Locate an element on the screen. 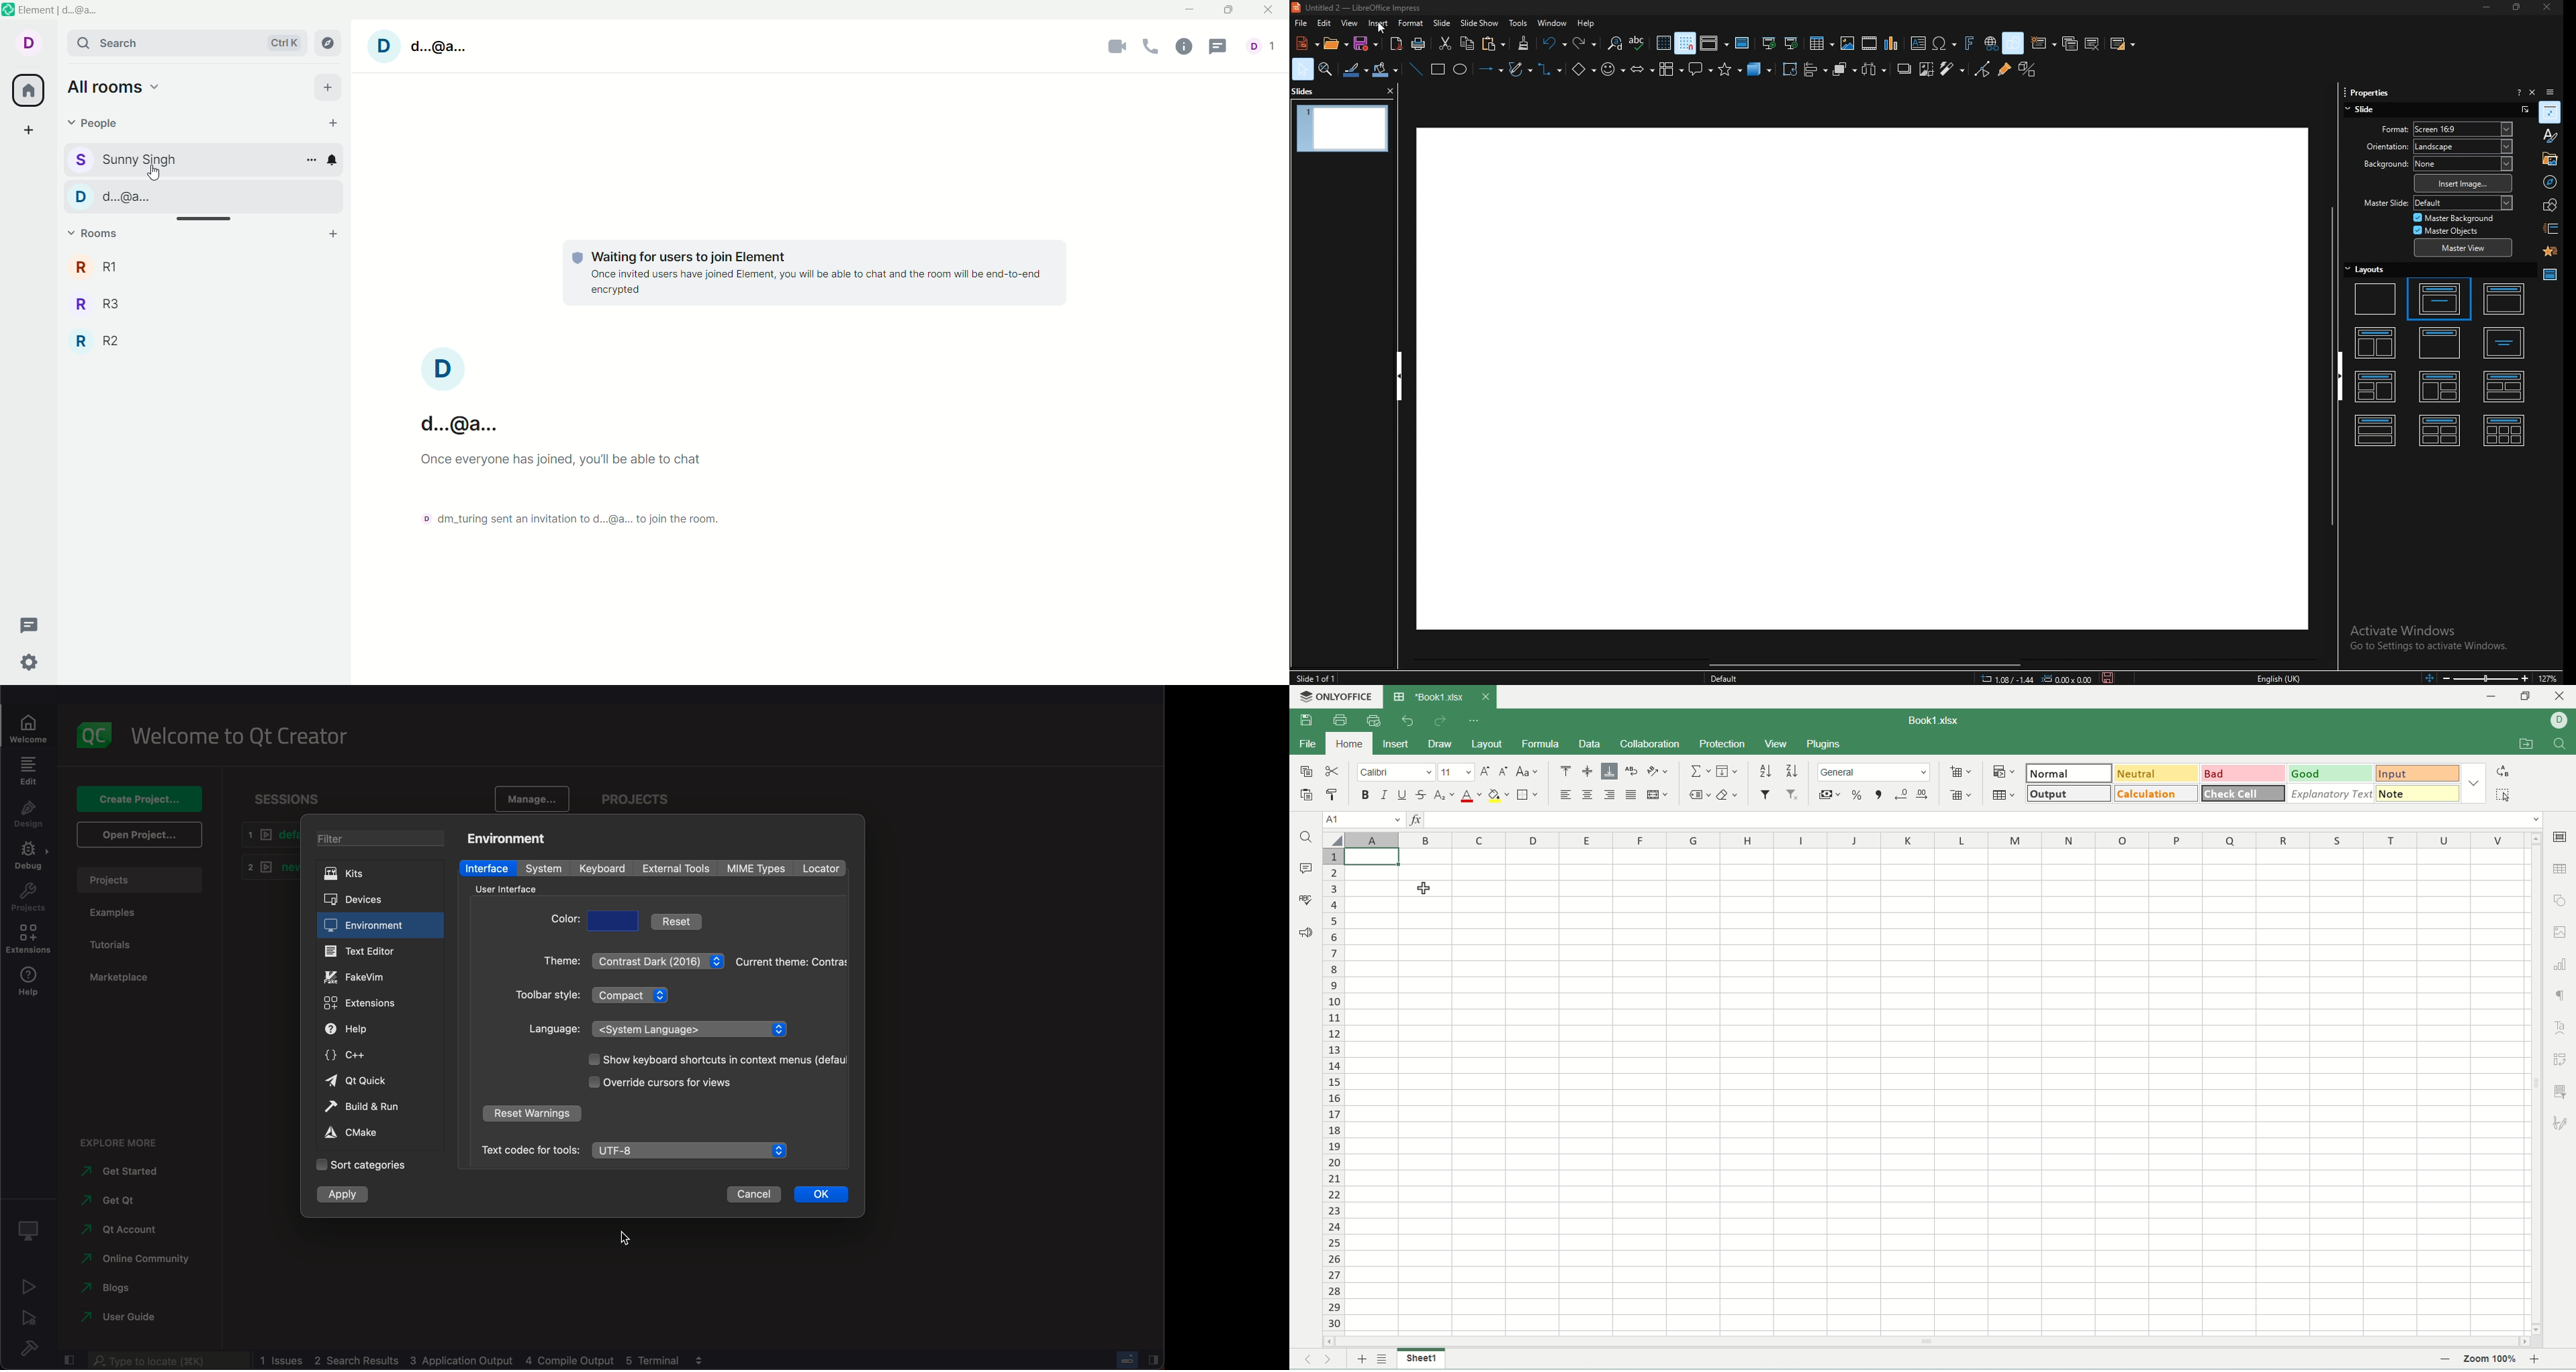 The width and height of the screenshot is (2576, 1372). interface is located at coordinates (488, 868).